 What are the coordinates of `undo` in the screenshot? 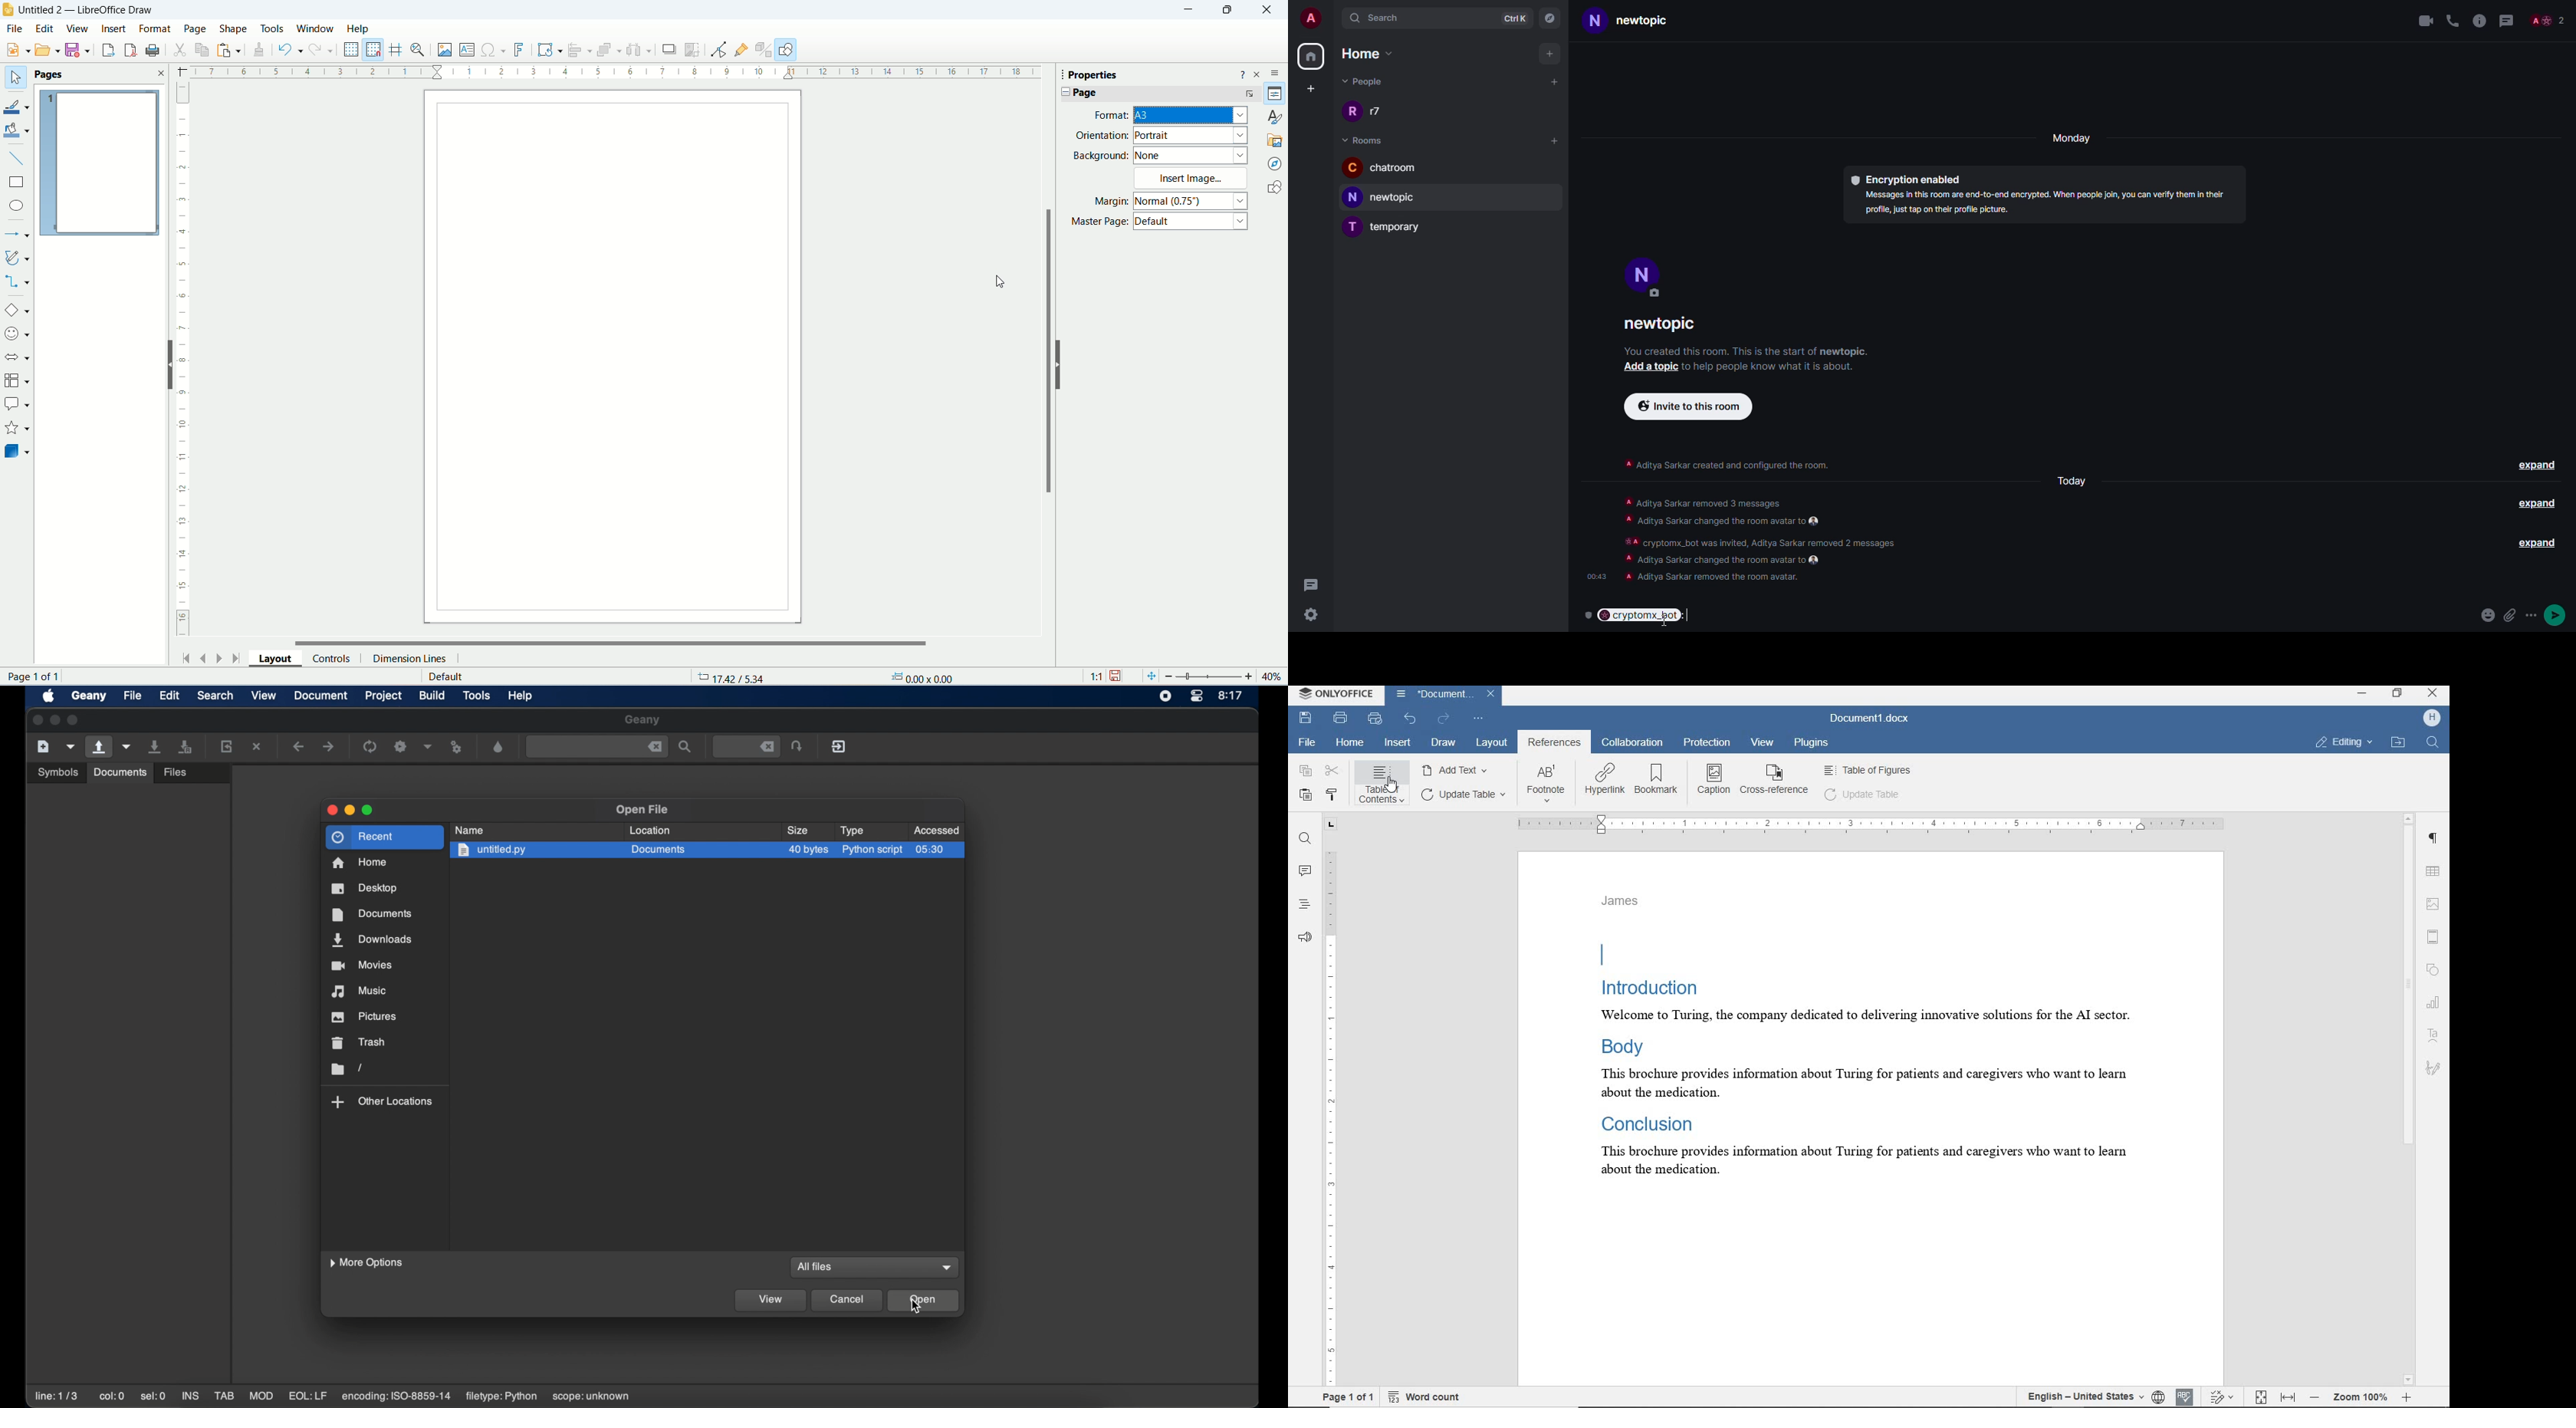 It's located at (1411, 719).